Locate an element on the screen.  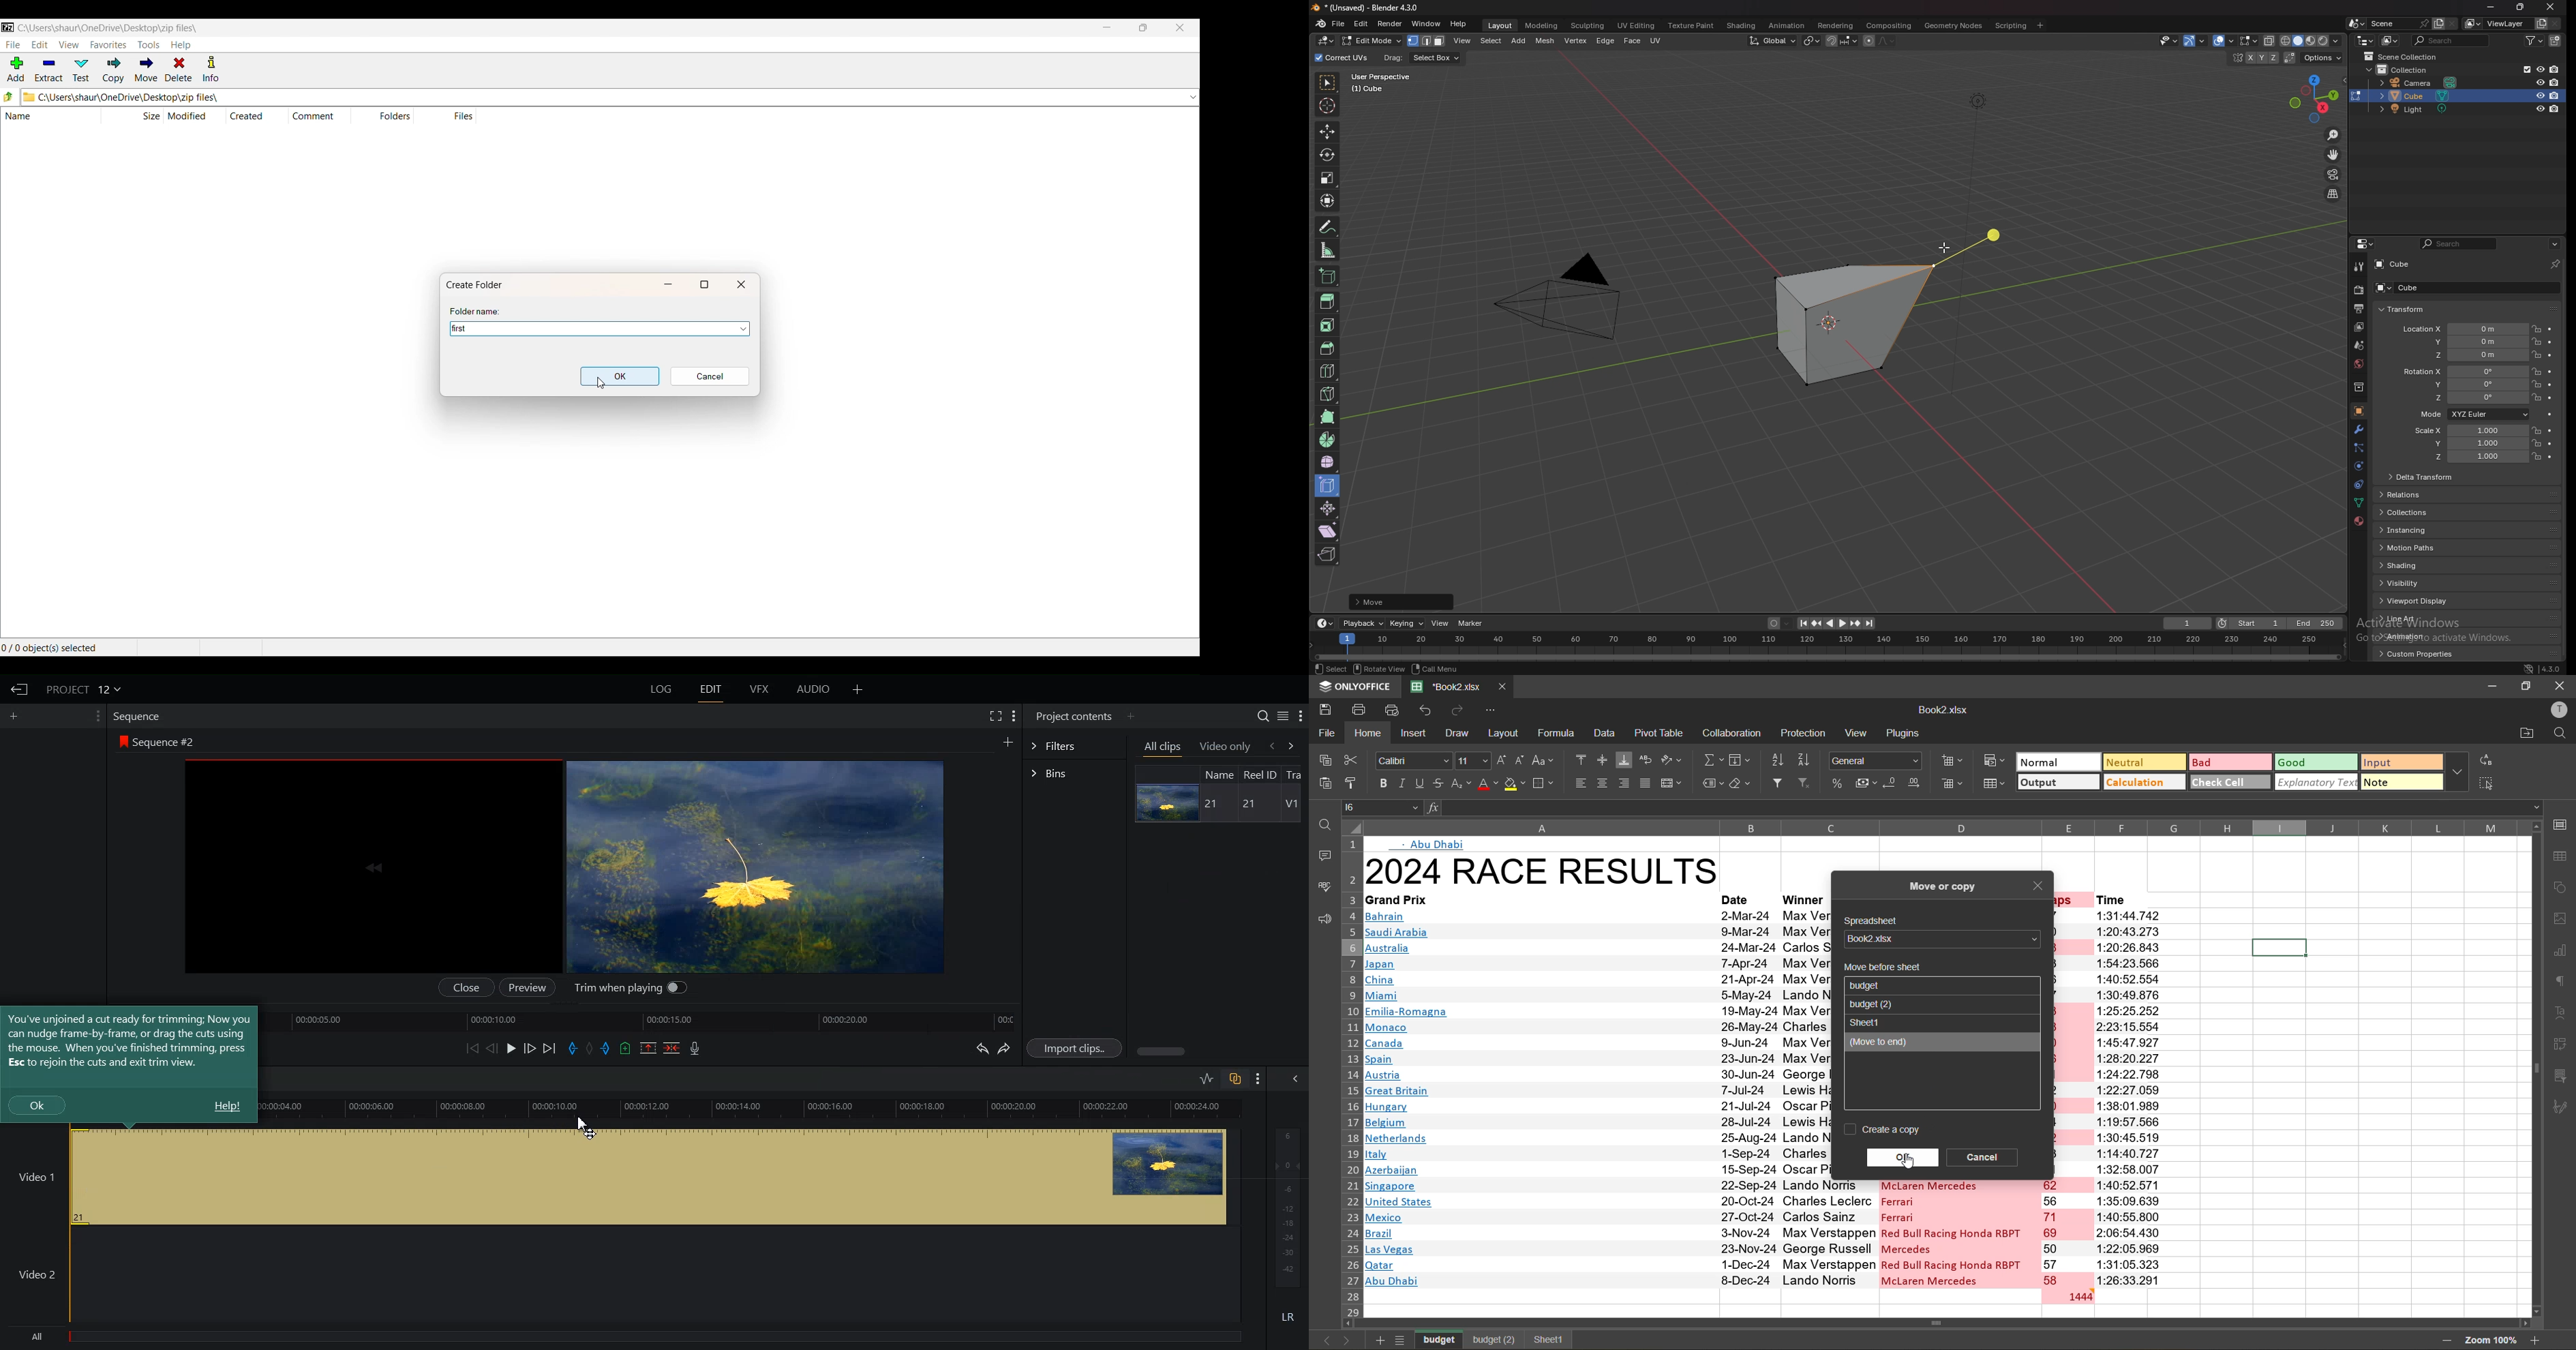
Timeline is located at coordinates (646, 1020).